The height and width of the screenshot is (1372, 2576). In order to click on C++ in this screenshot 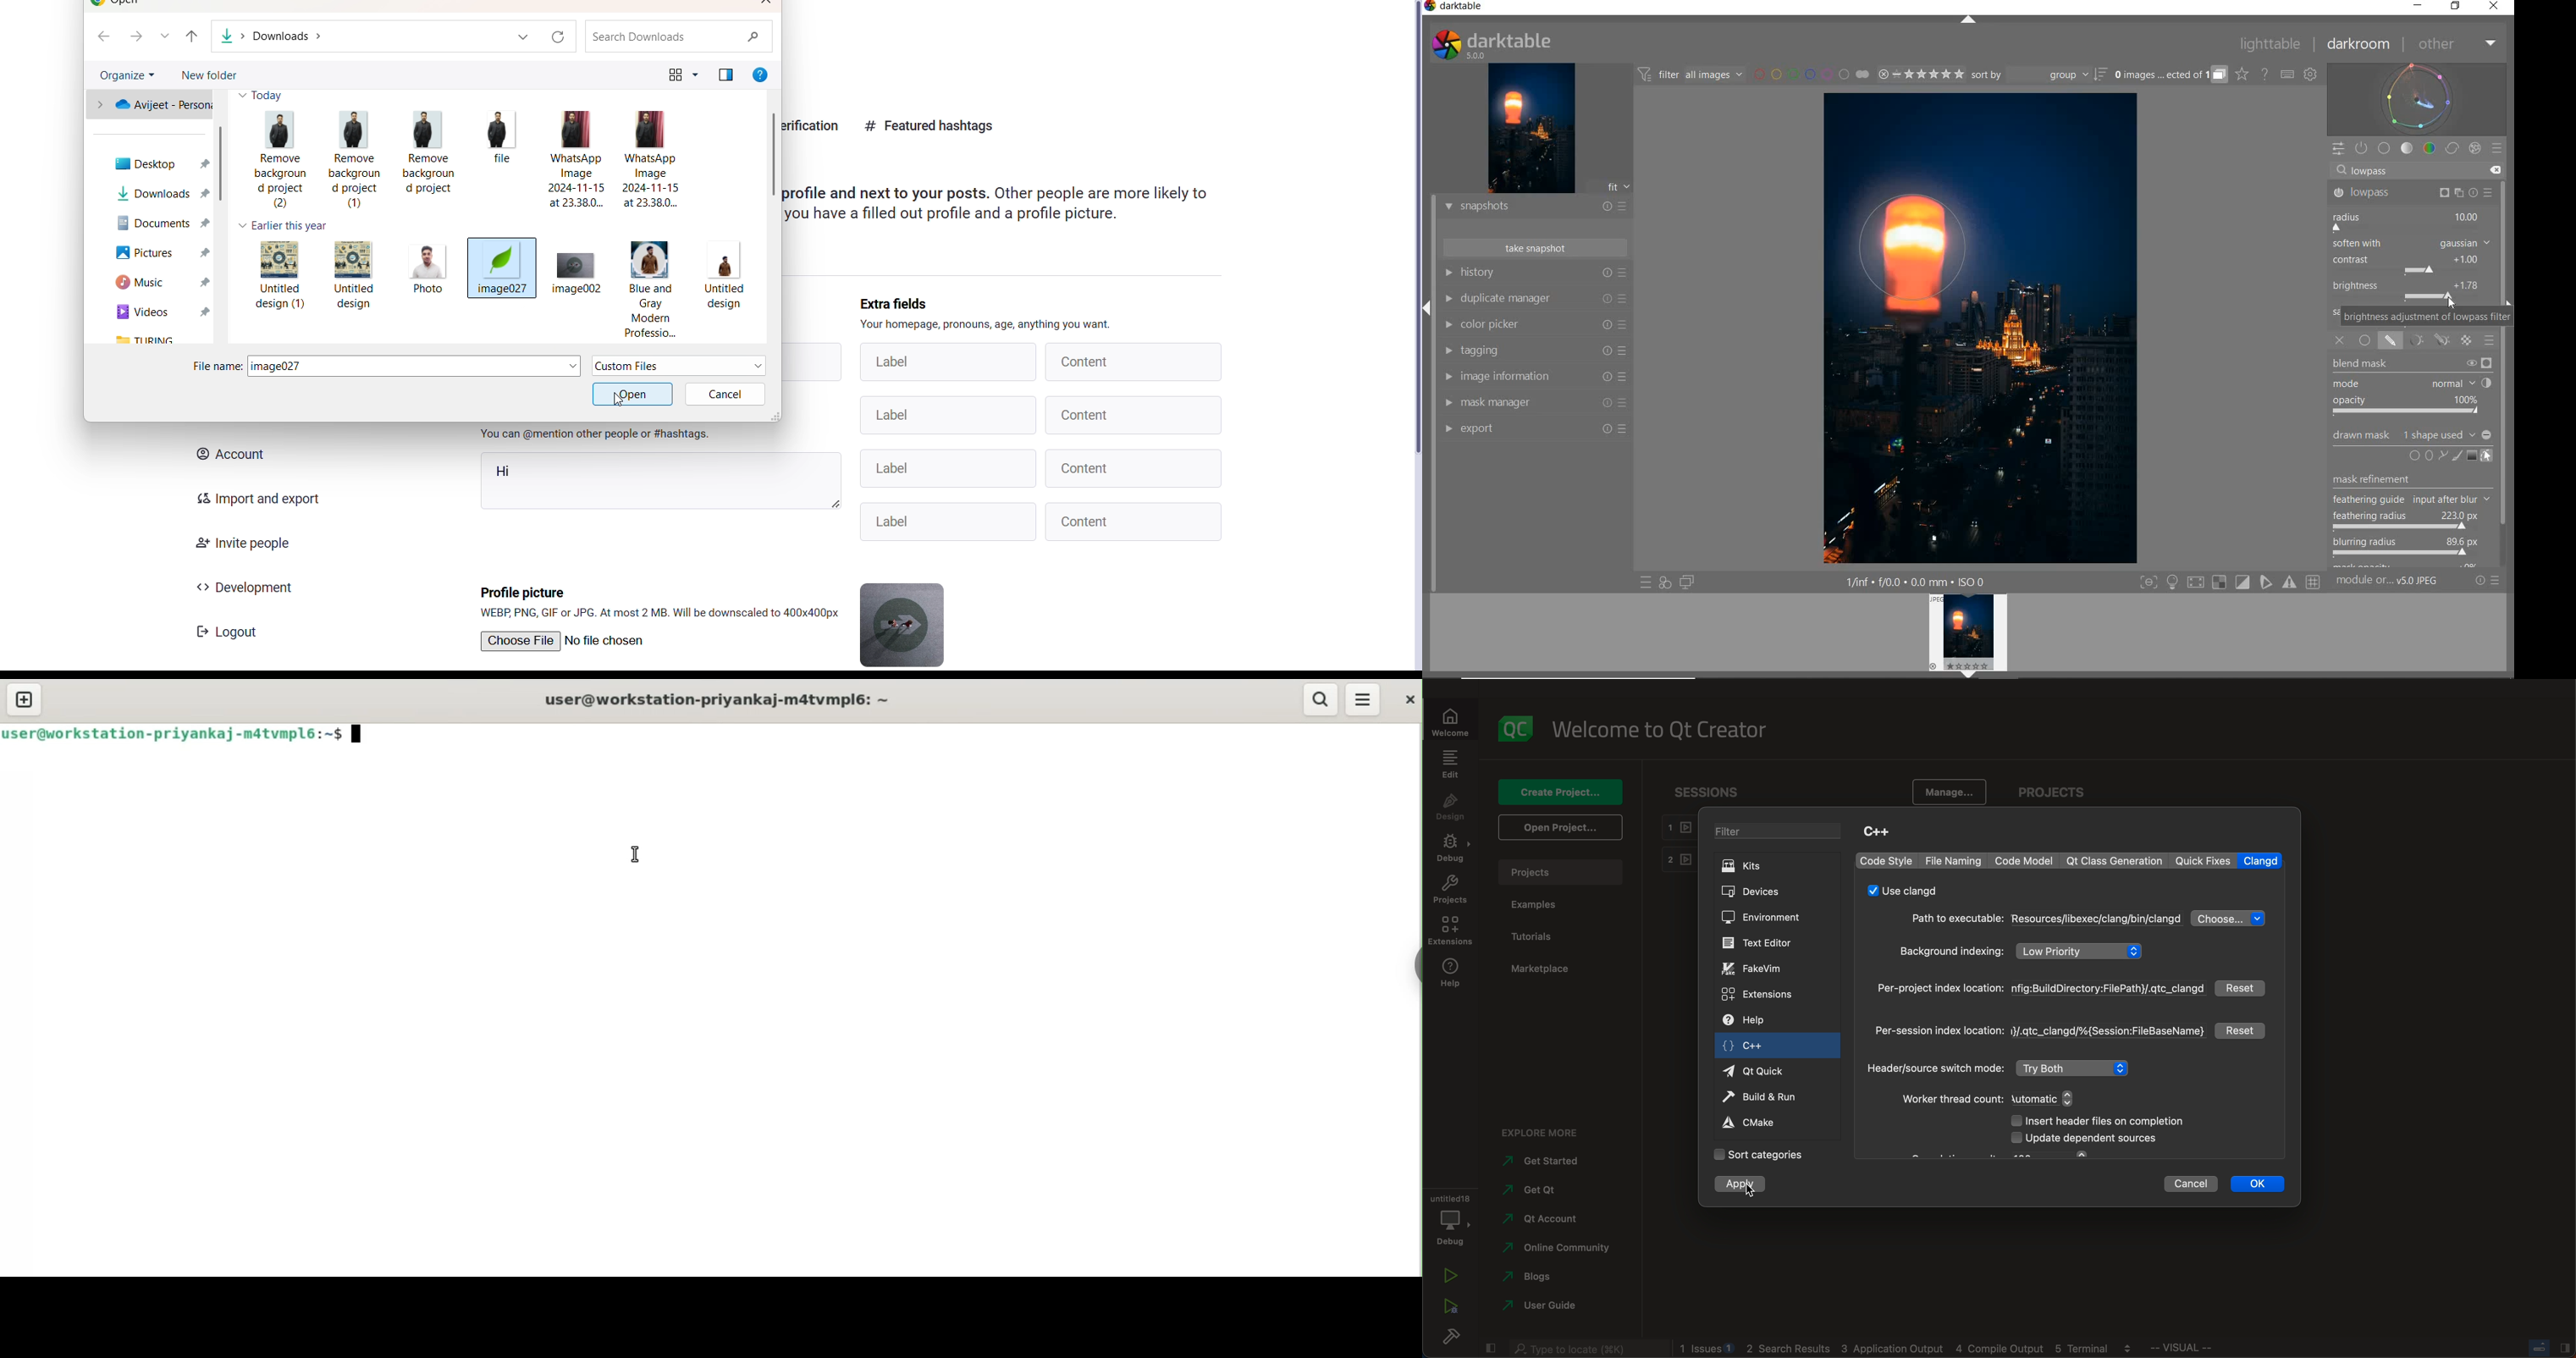, I will do `click(1881, 833)`.